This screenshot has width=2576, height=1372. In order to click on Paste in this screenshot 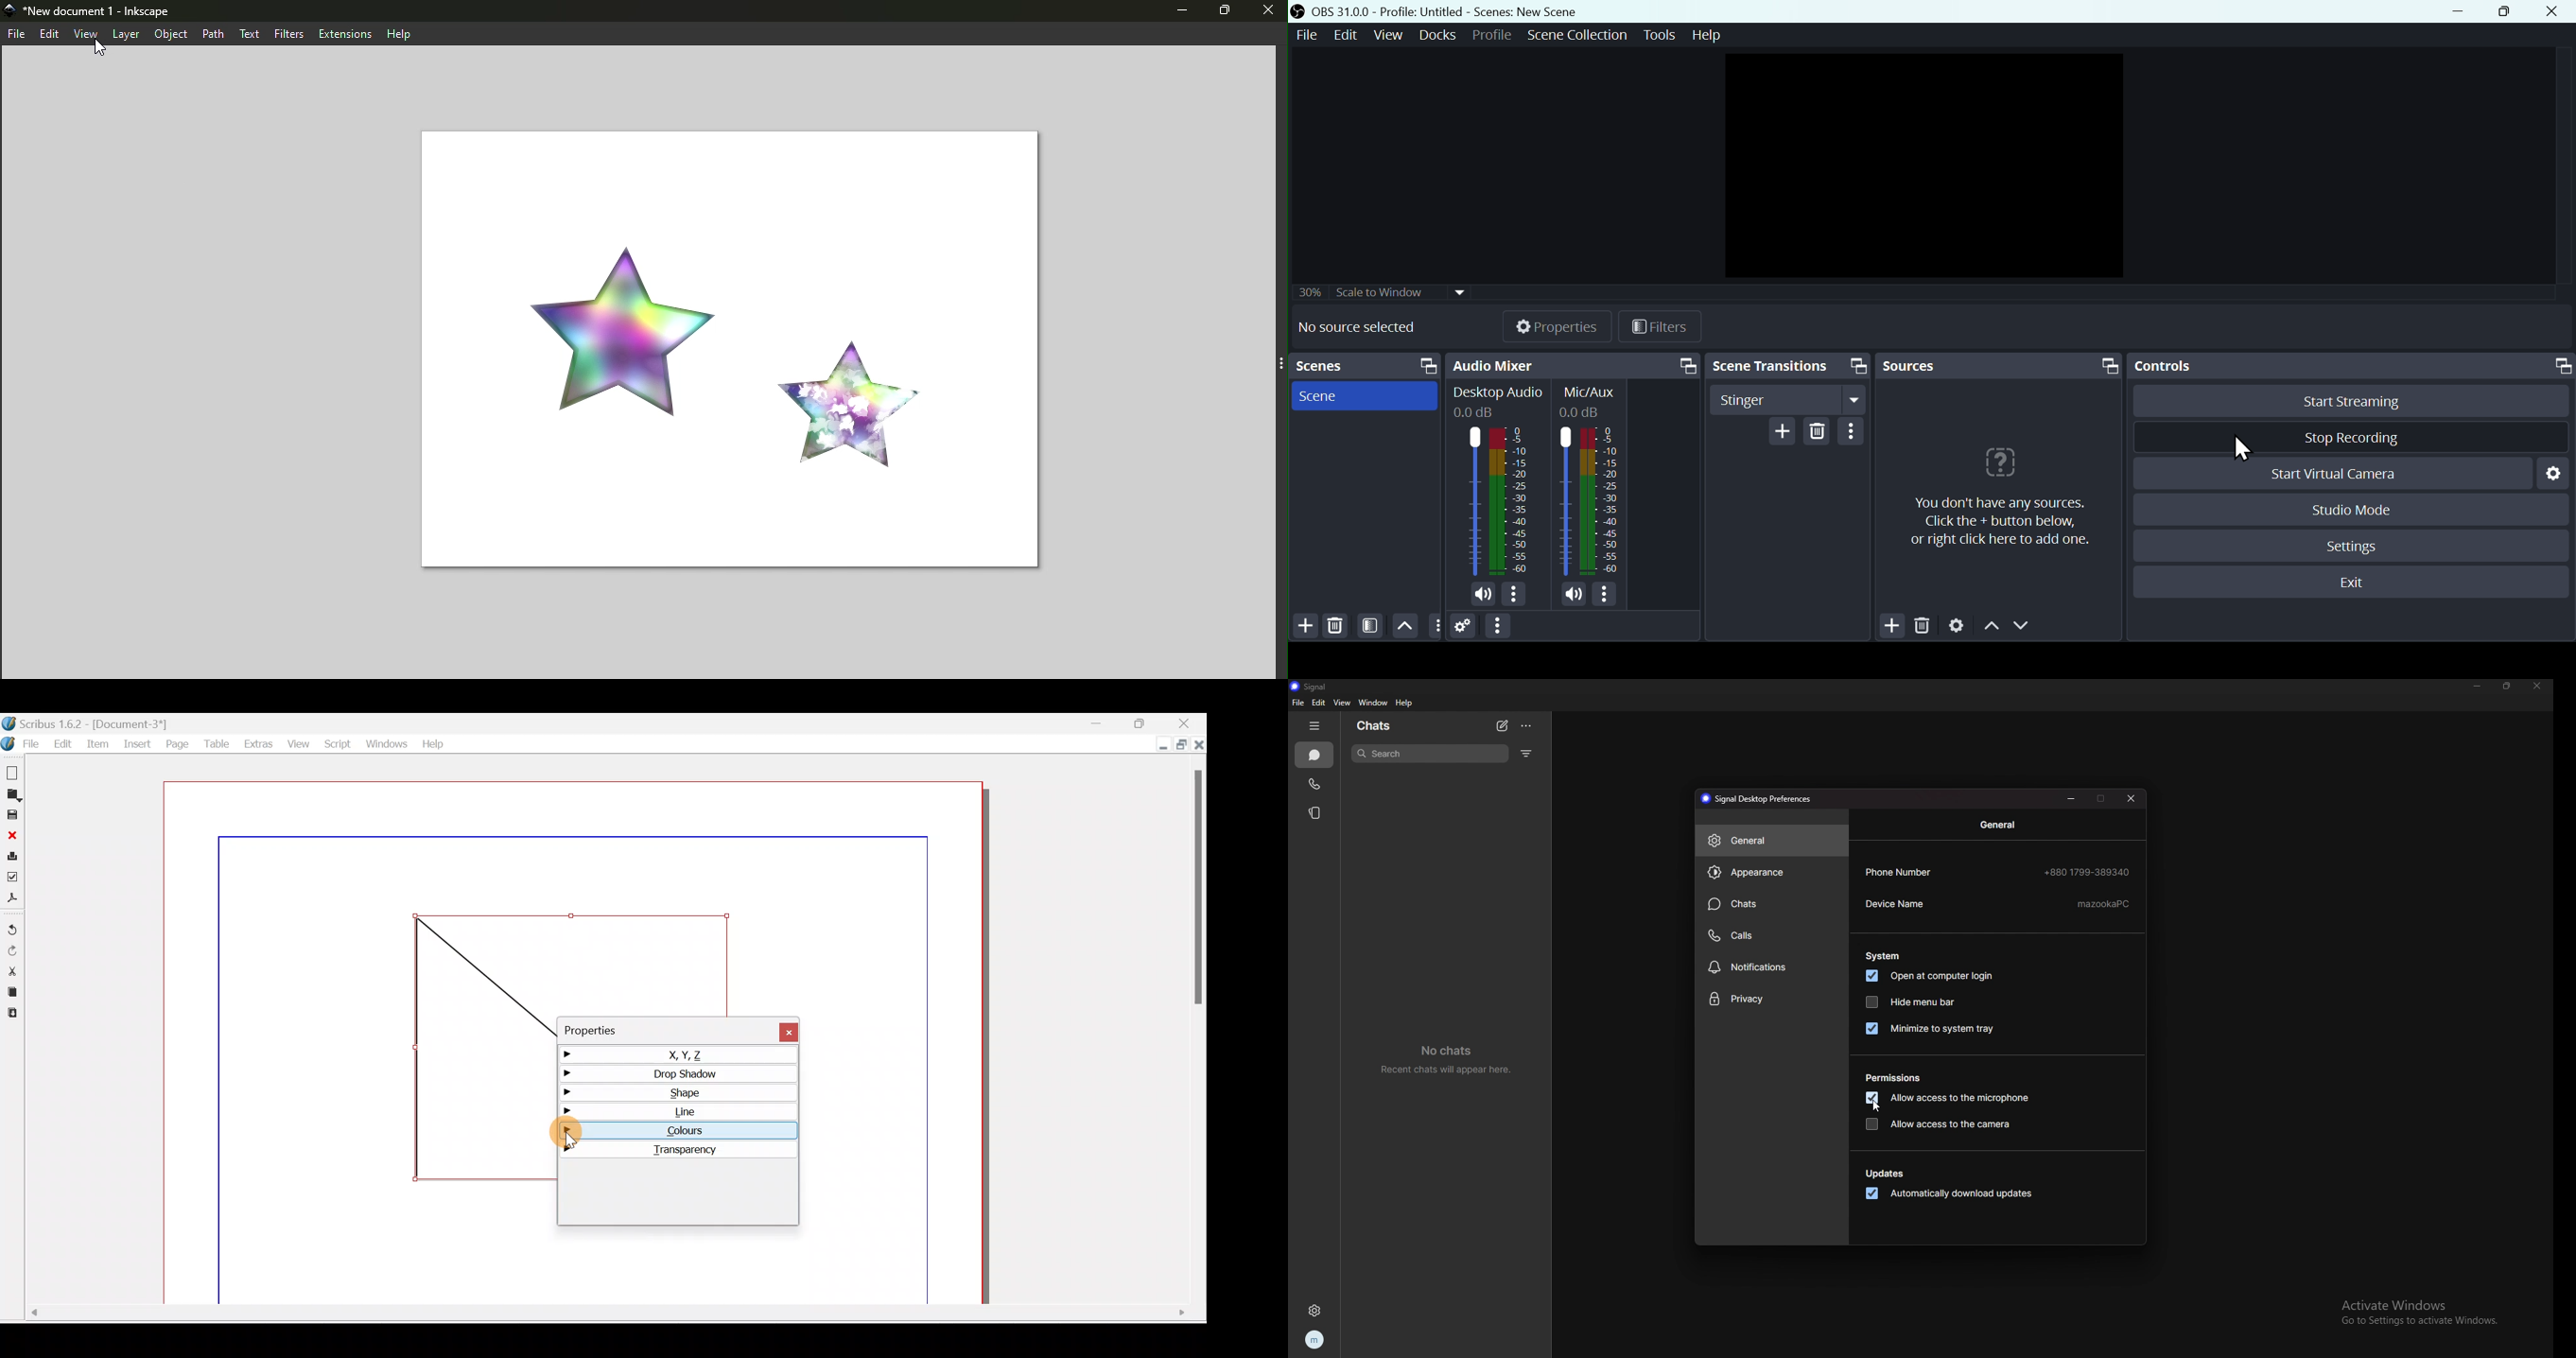, I will do `click(16, 1013)`.